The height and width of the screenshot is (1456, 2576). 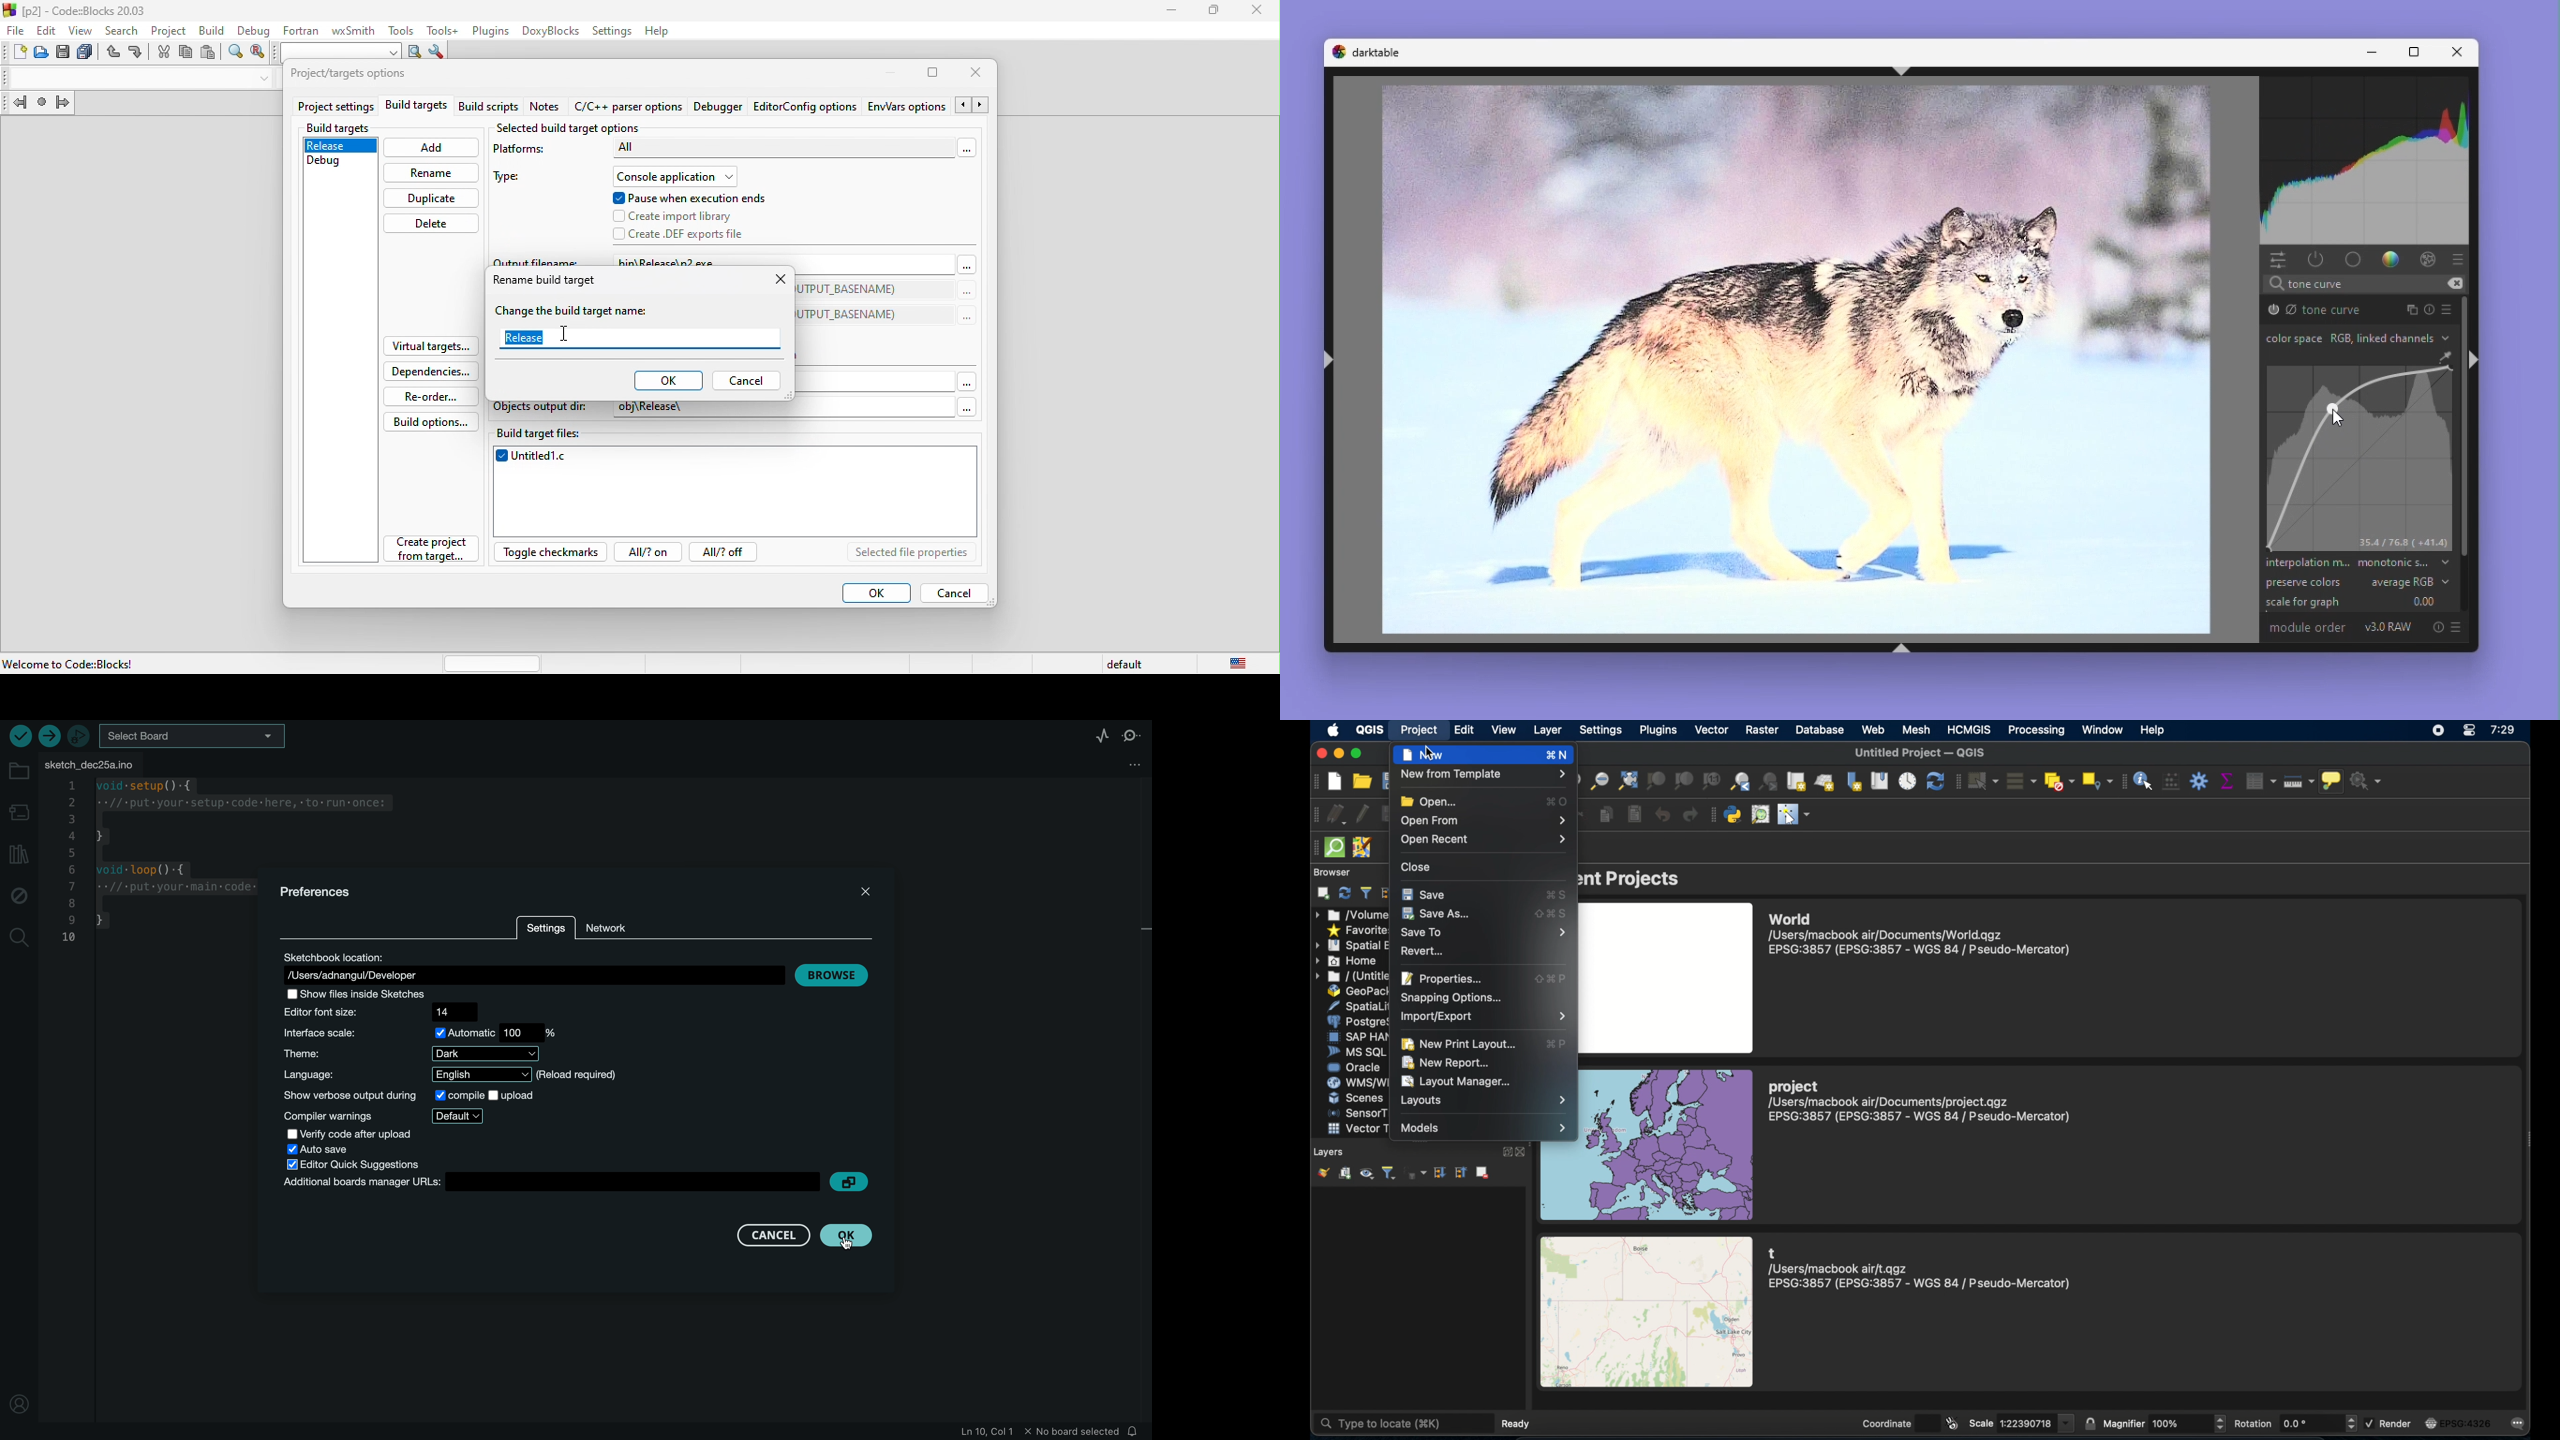 I want to click on minimize, so click(x=1339, y=752).